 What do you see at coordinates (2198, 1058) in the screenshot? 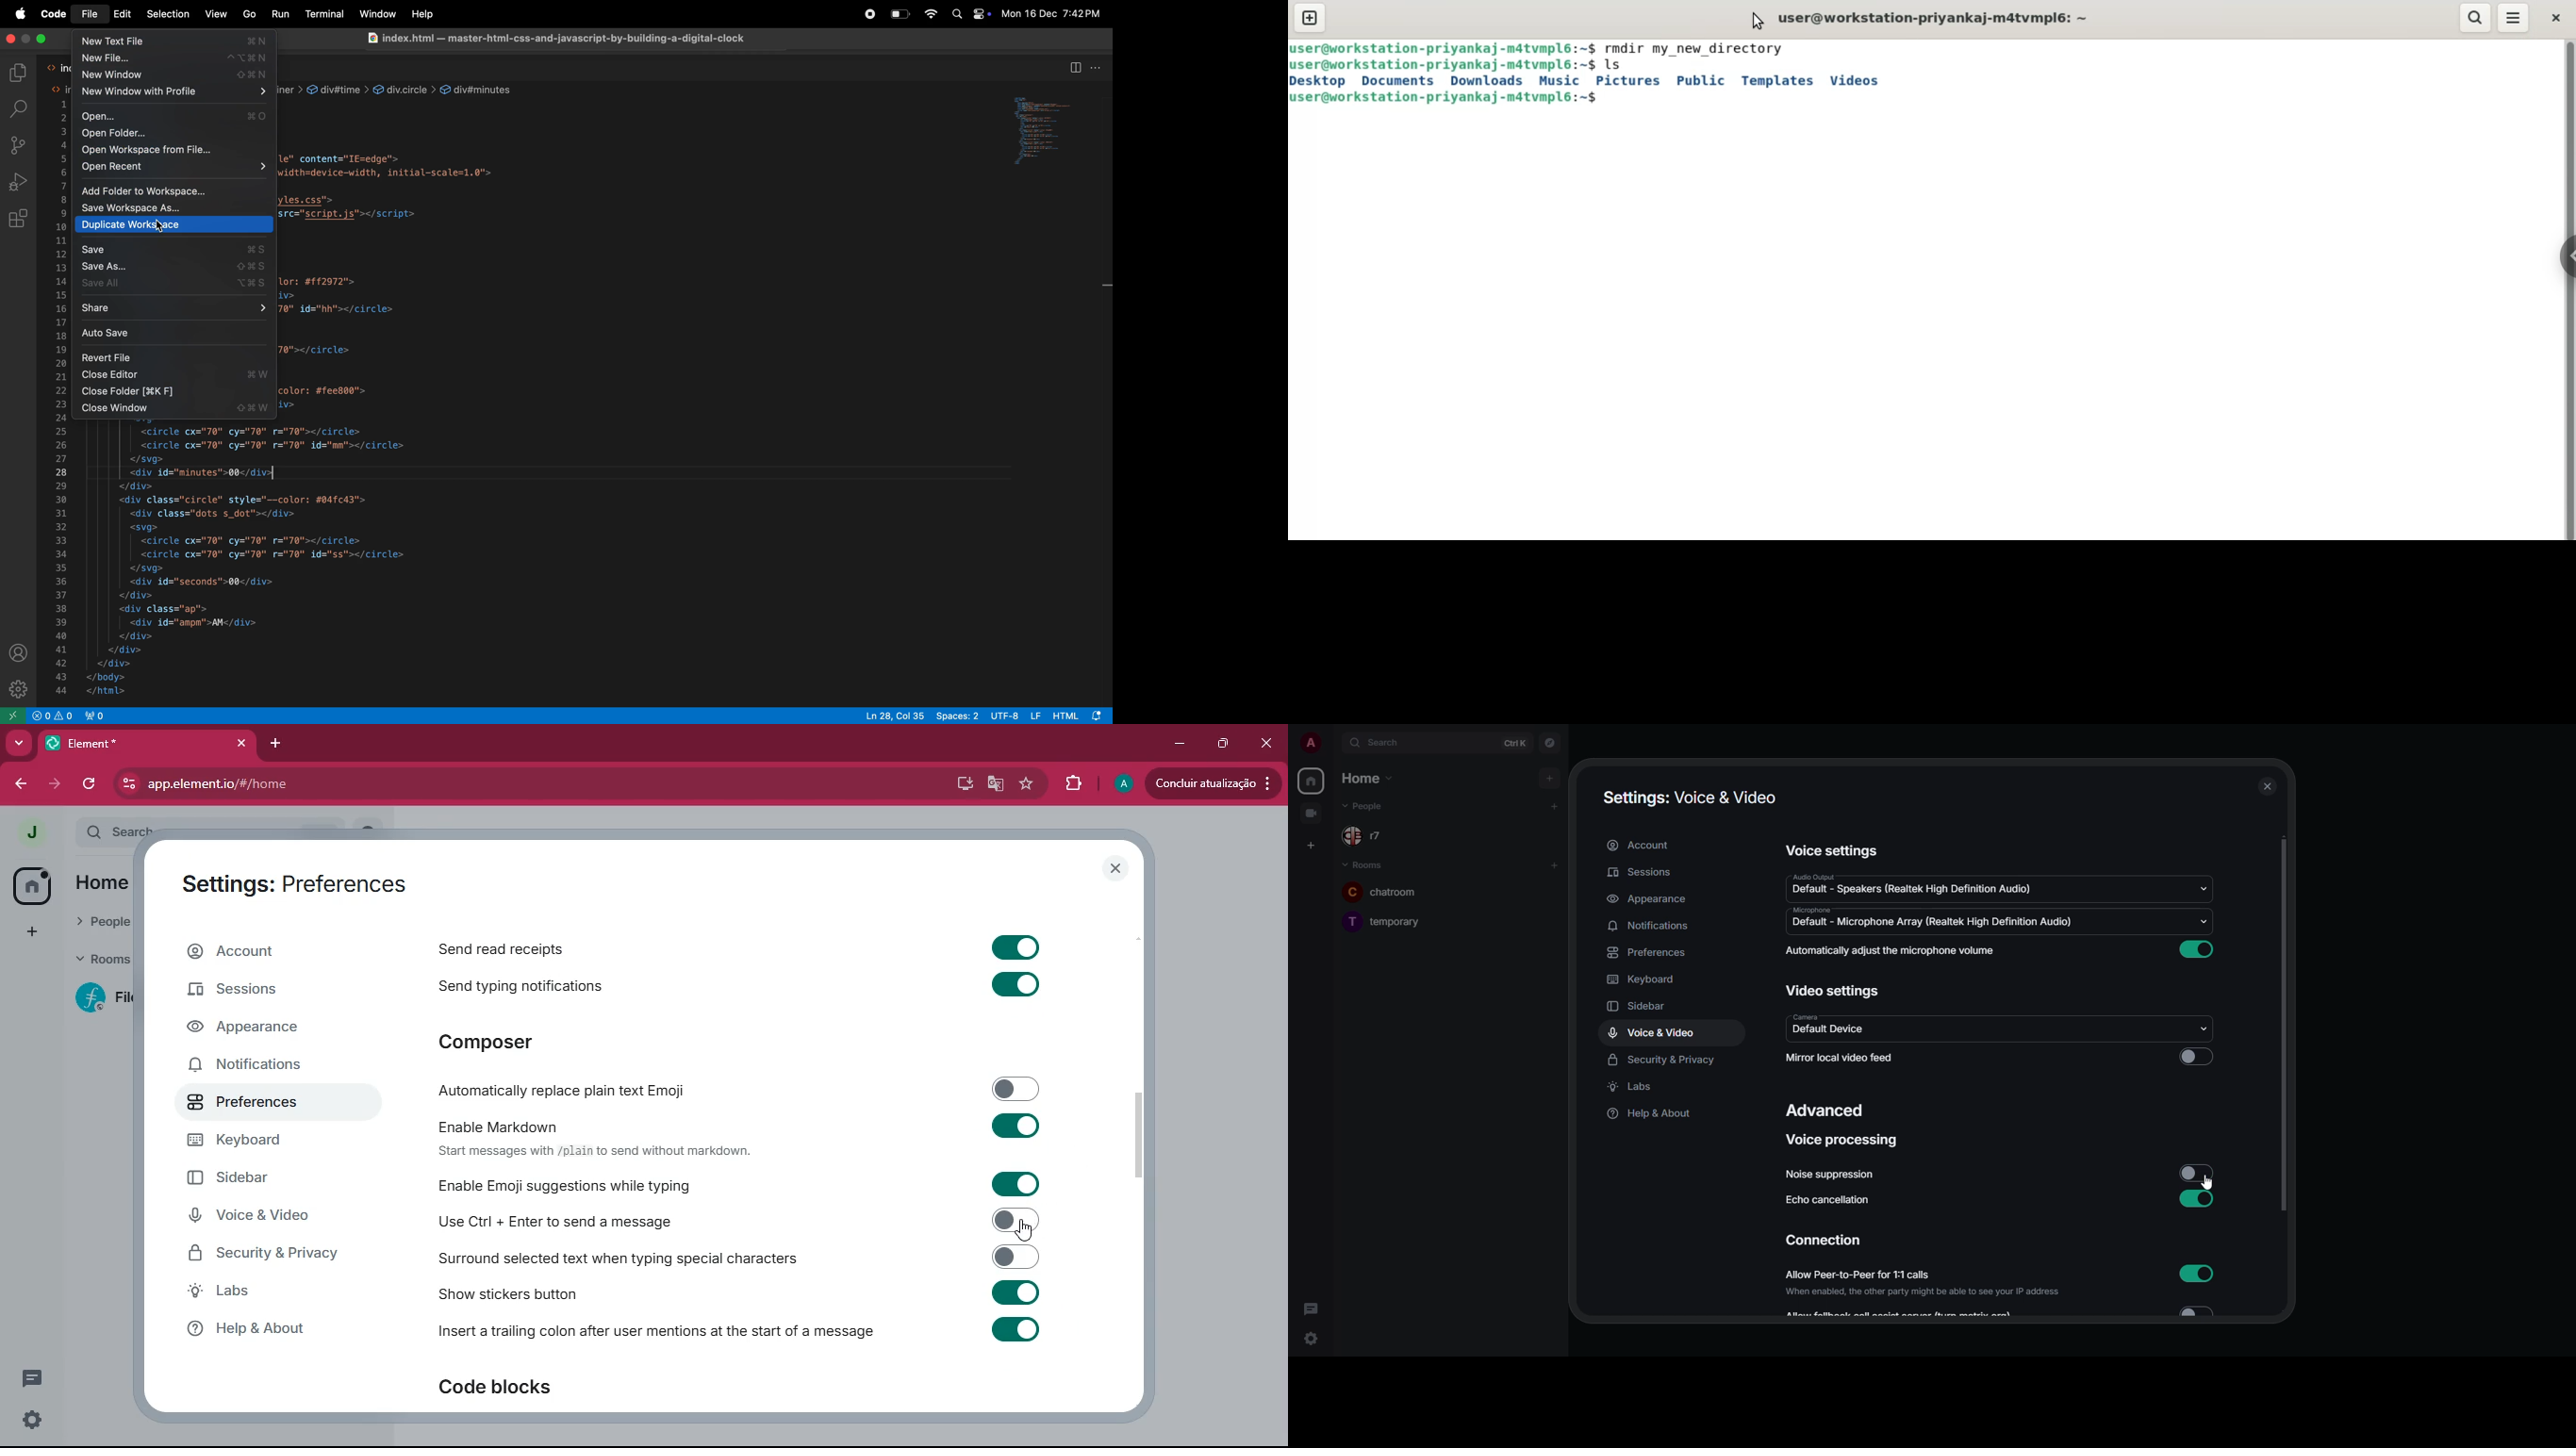
I see `click to enable` at bounding box center [2198, 1058].